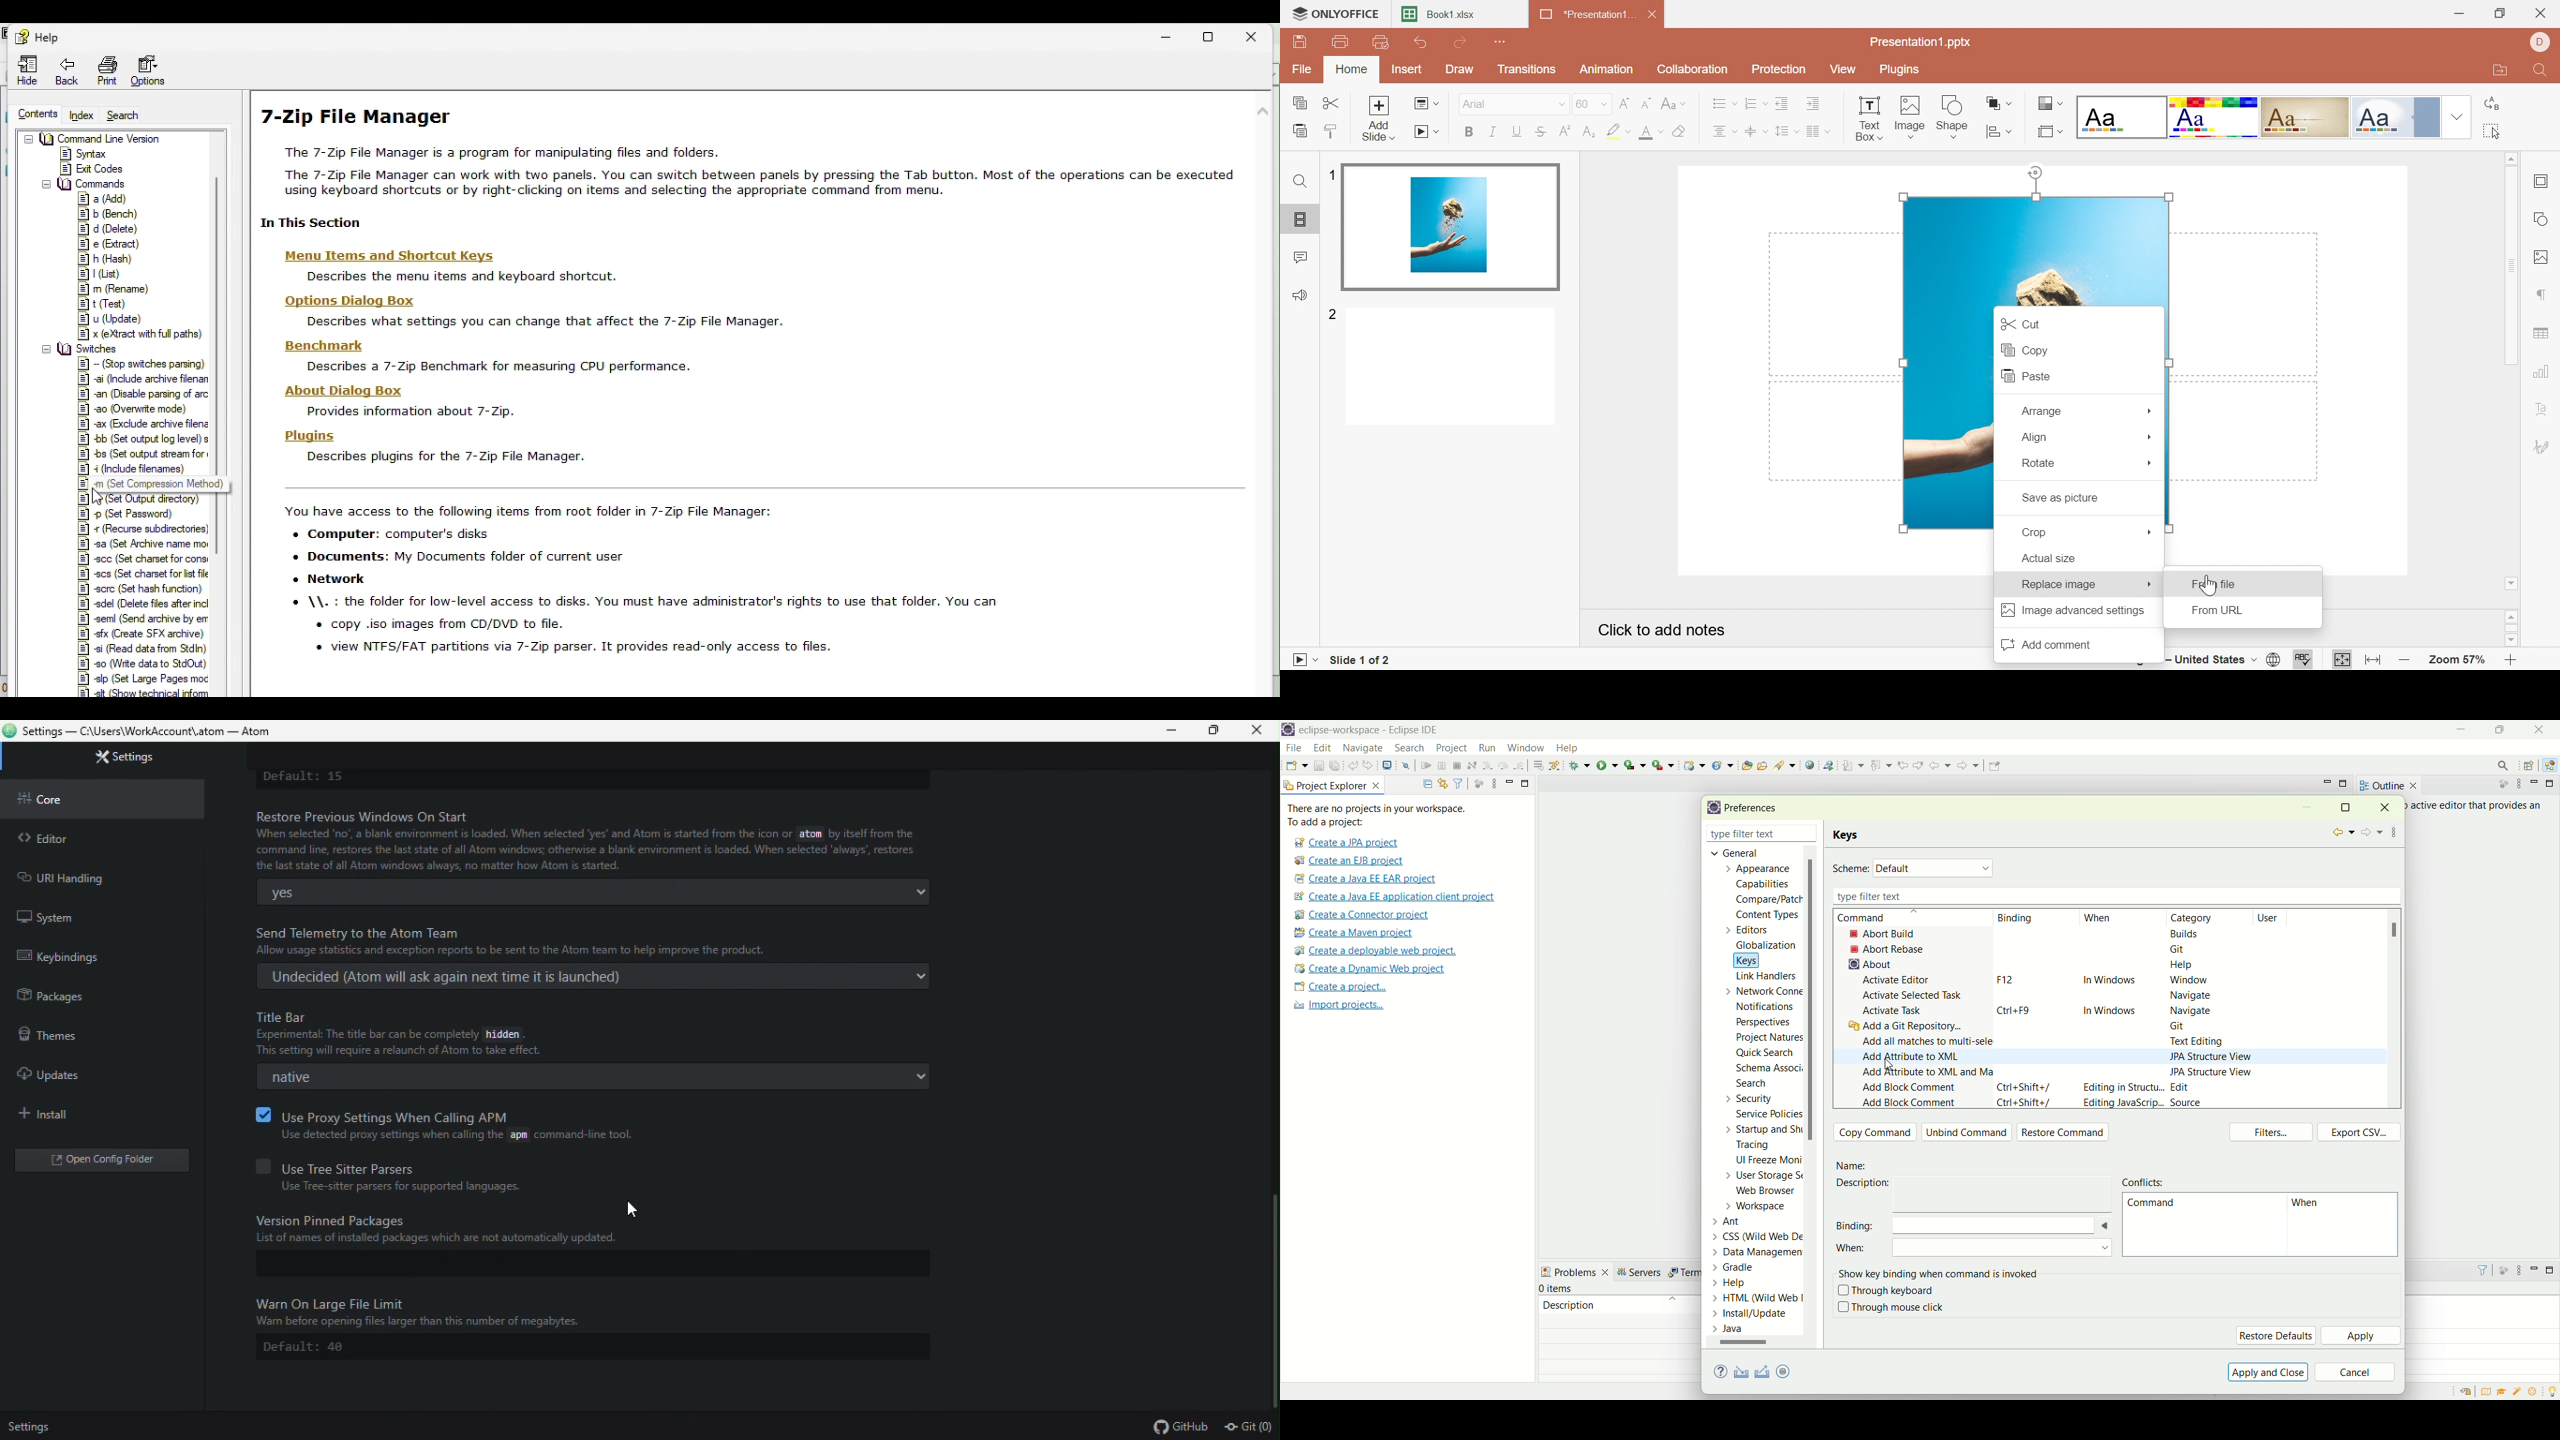 This screenshot has width=2576, height=1456. Describe the element at coordinates (2477, 806) in the screenshot. I see ` active editor that provides an outline` at that location.